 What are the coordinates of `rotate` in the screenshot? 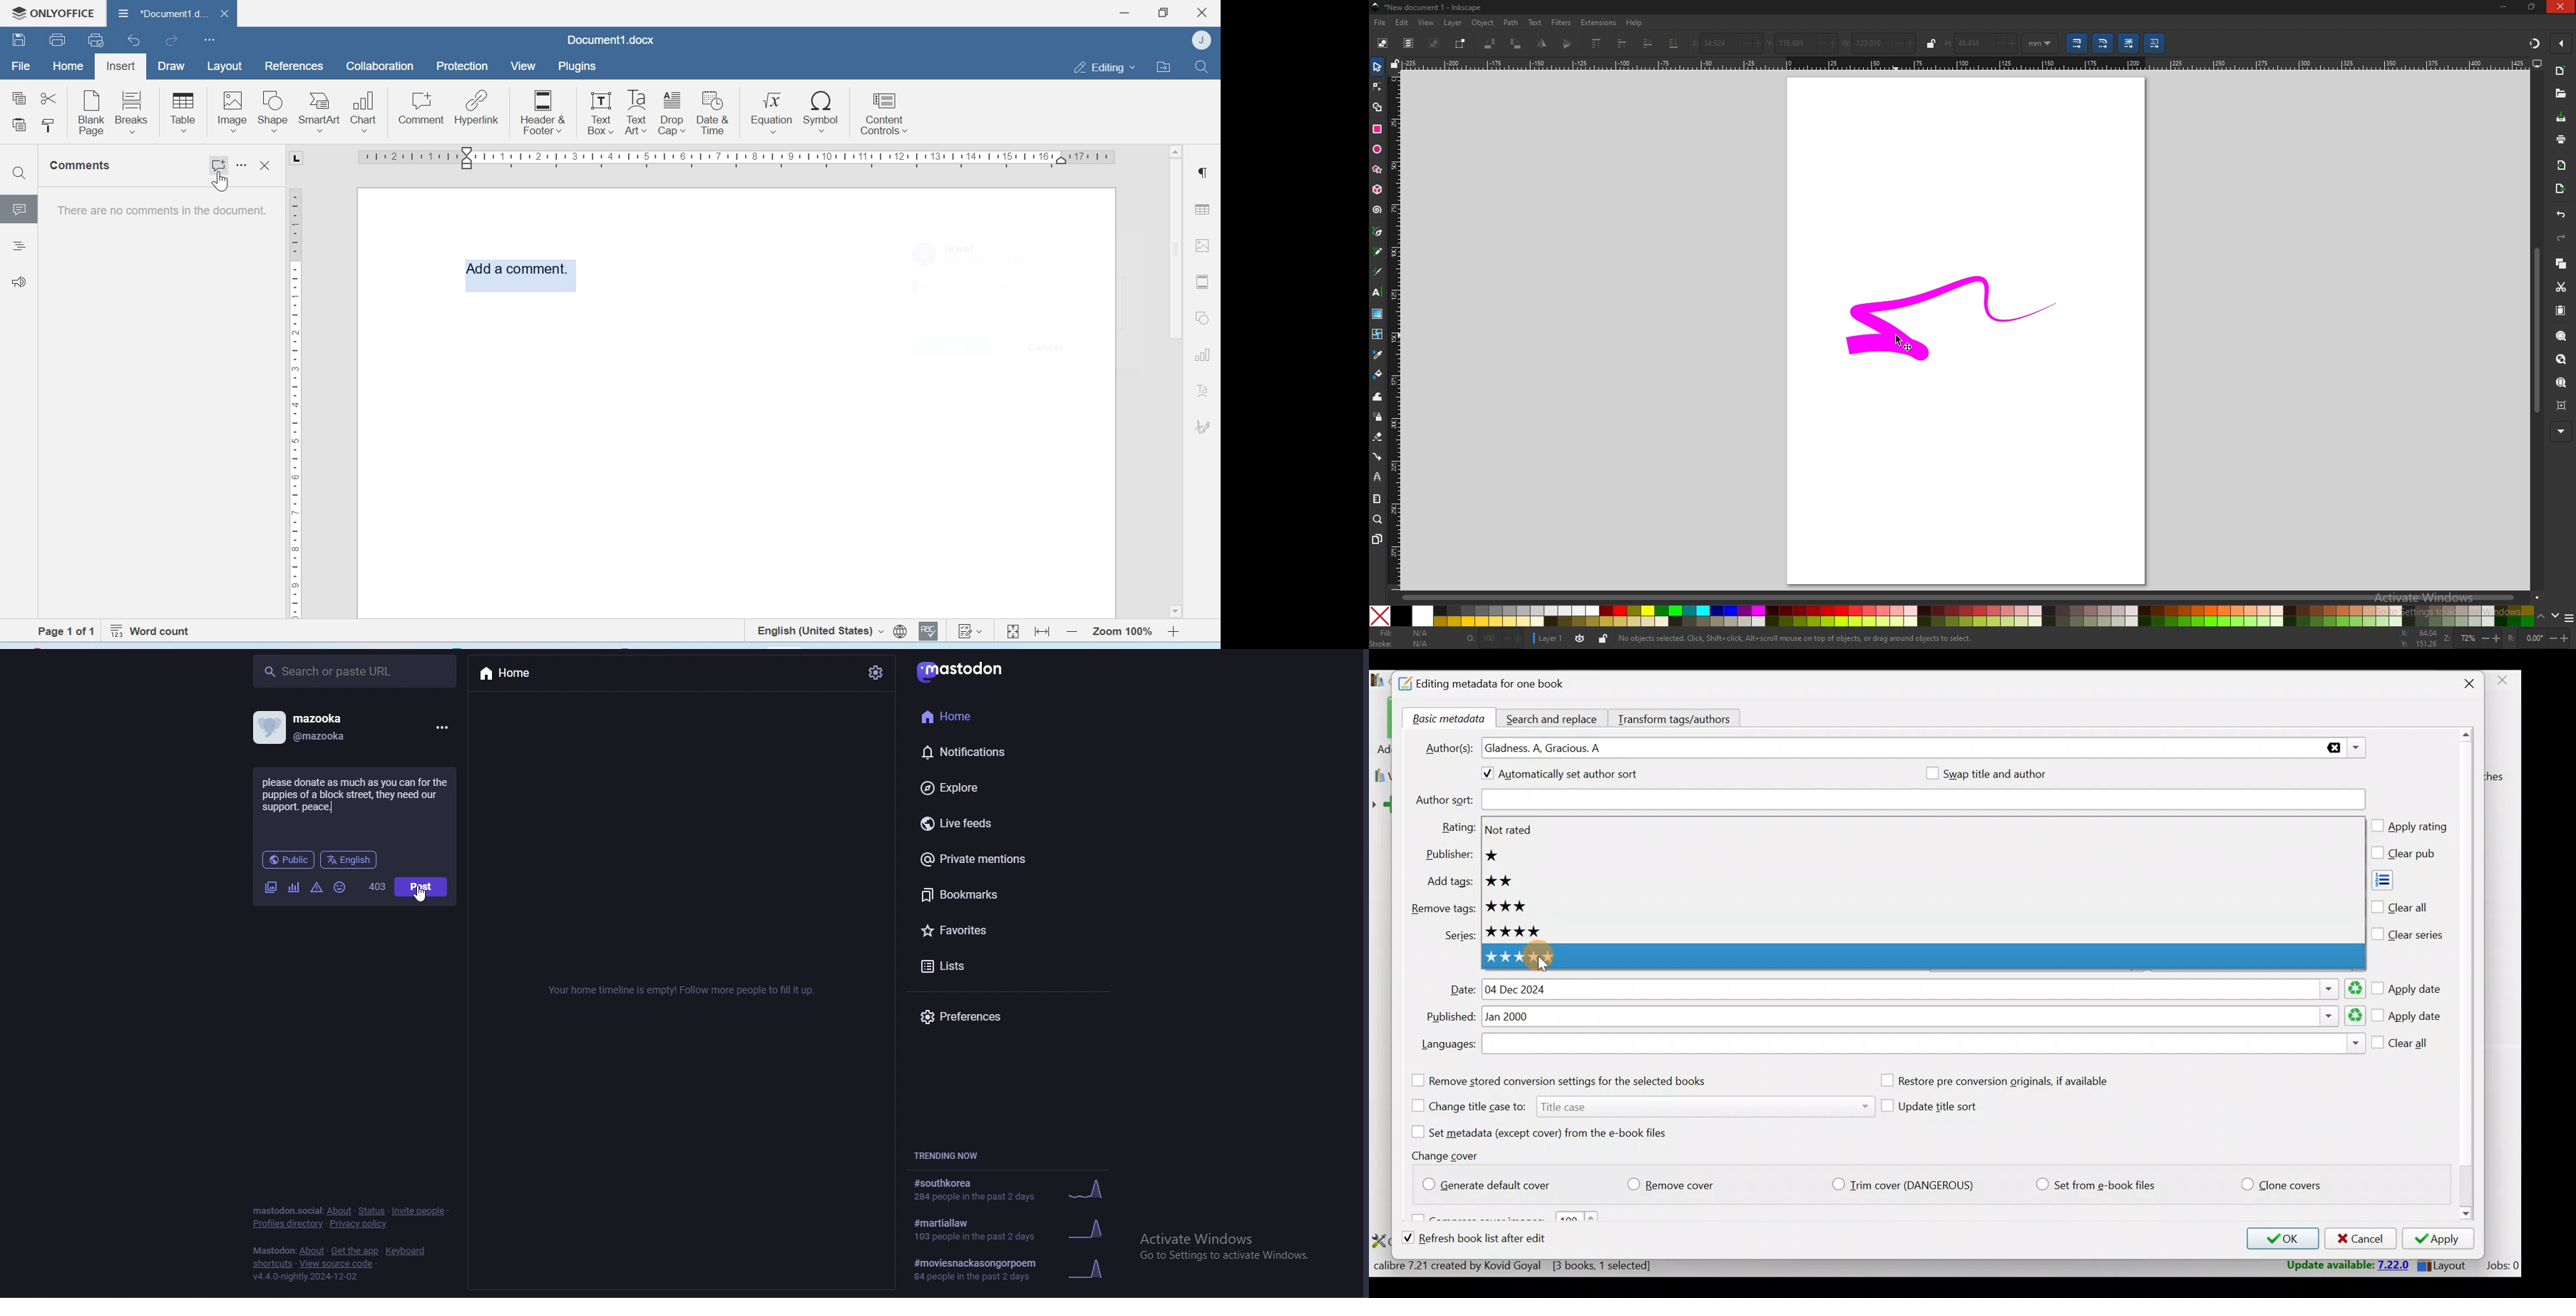 It's located at (2533, 636).